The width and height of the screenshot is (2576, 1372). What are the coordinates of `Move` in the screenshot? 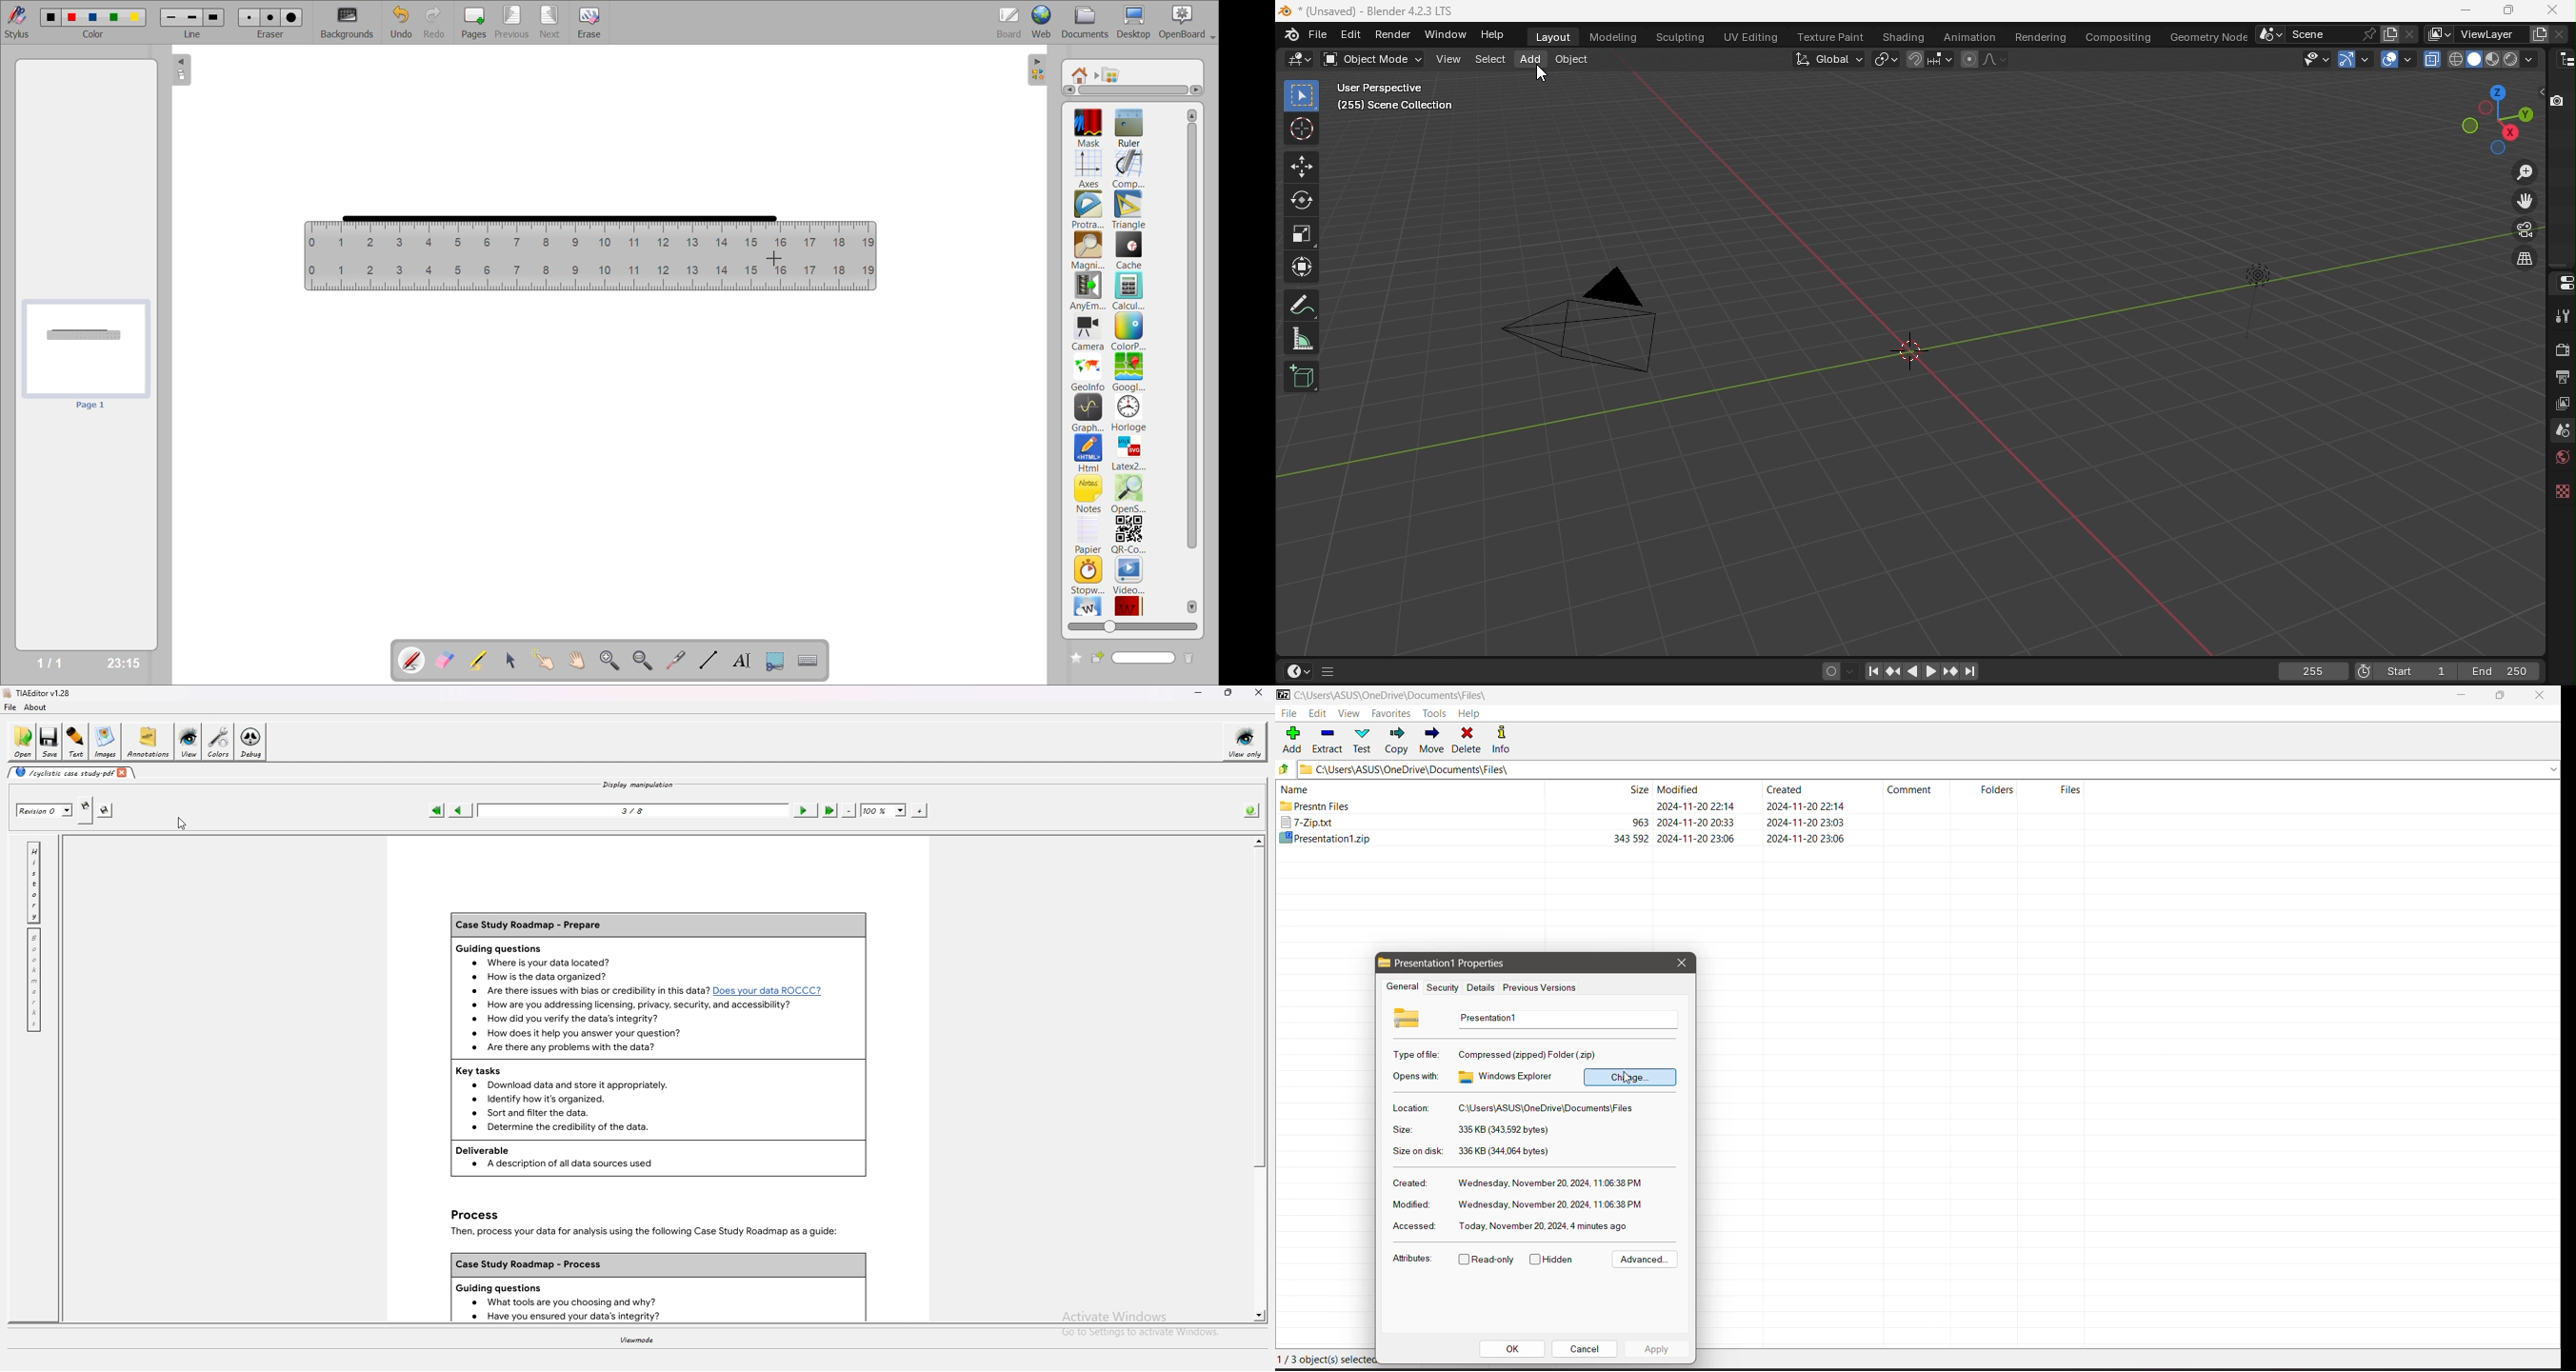 It's located at (1303, 169).